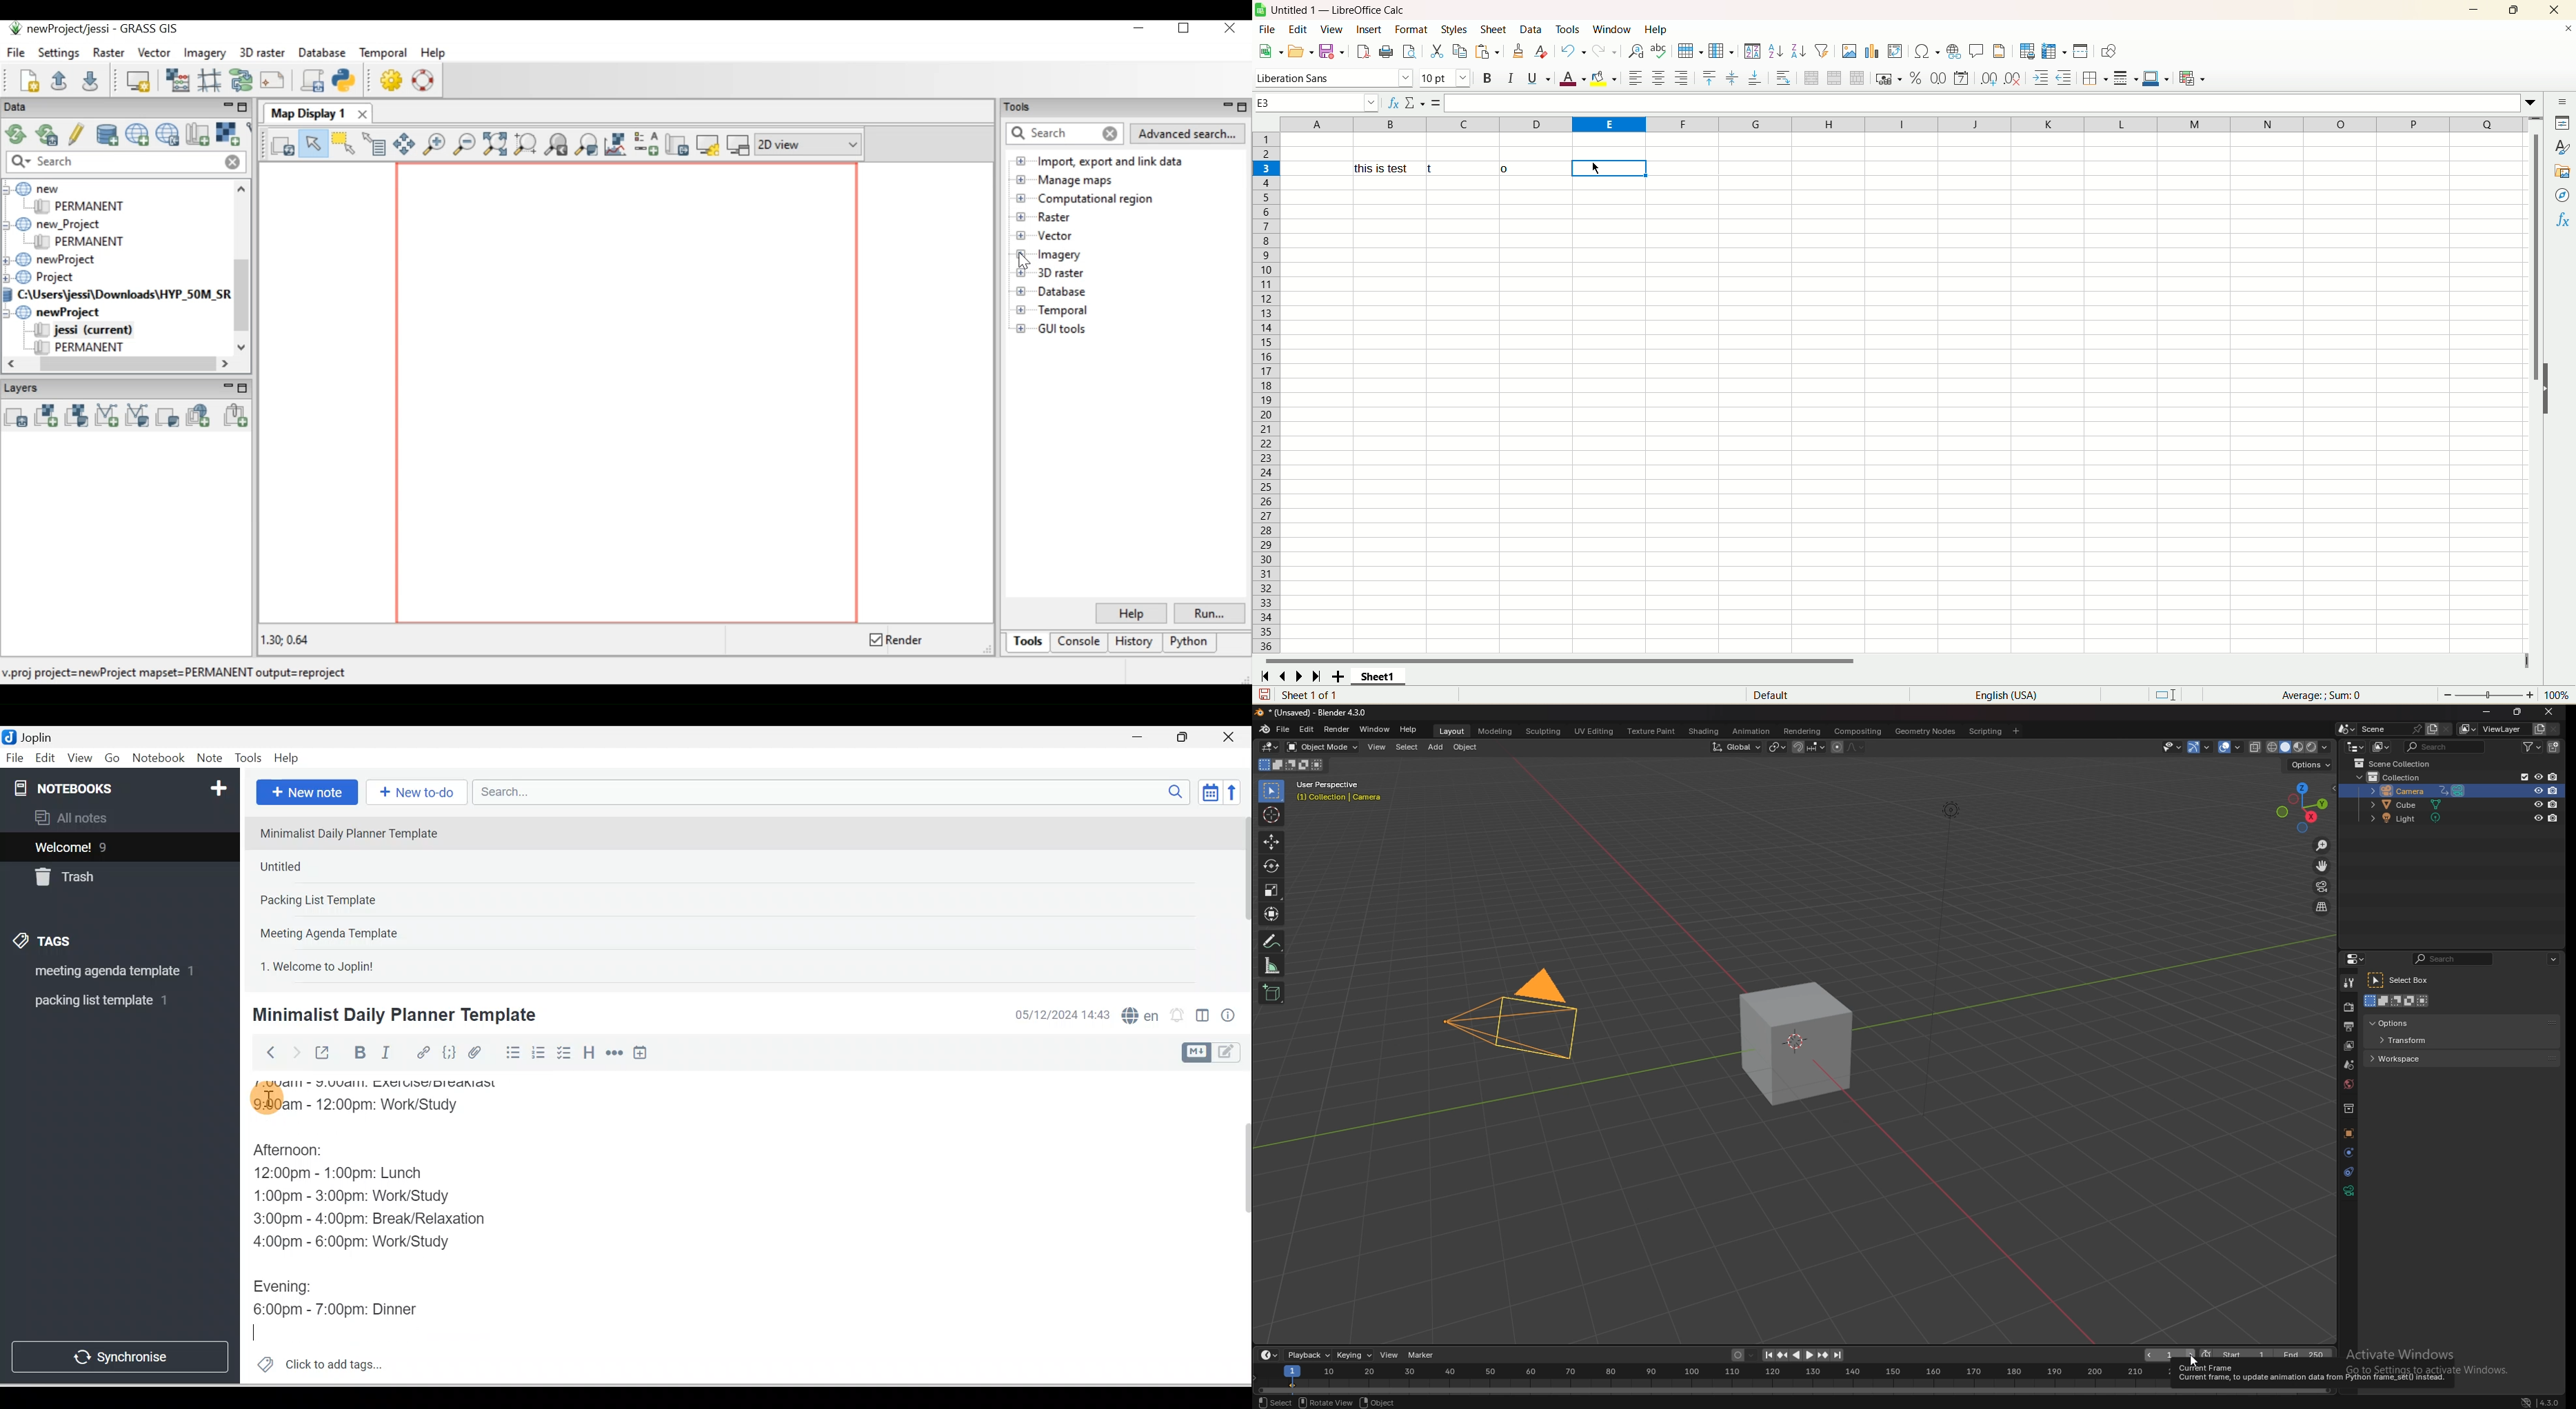  What do you see at coordinates (1658, 77) in the screenshot?
I see `align center` at bounding box center [1658, 77].